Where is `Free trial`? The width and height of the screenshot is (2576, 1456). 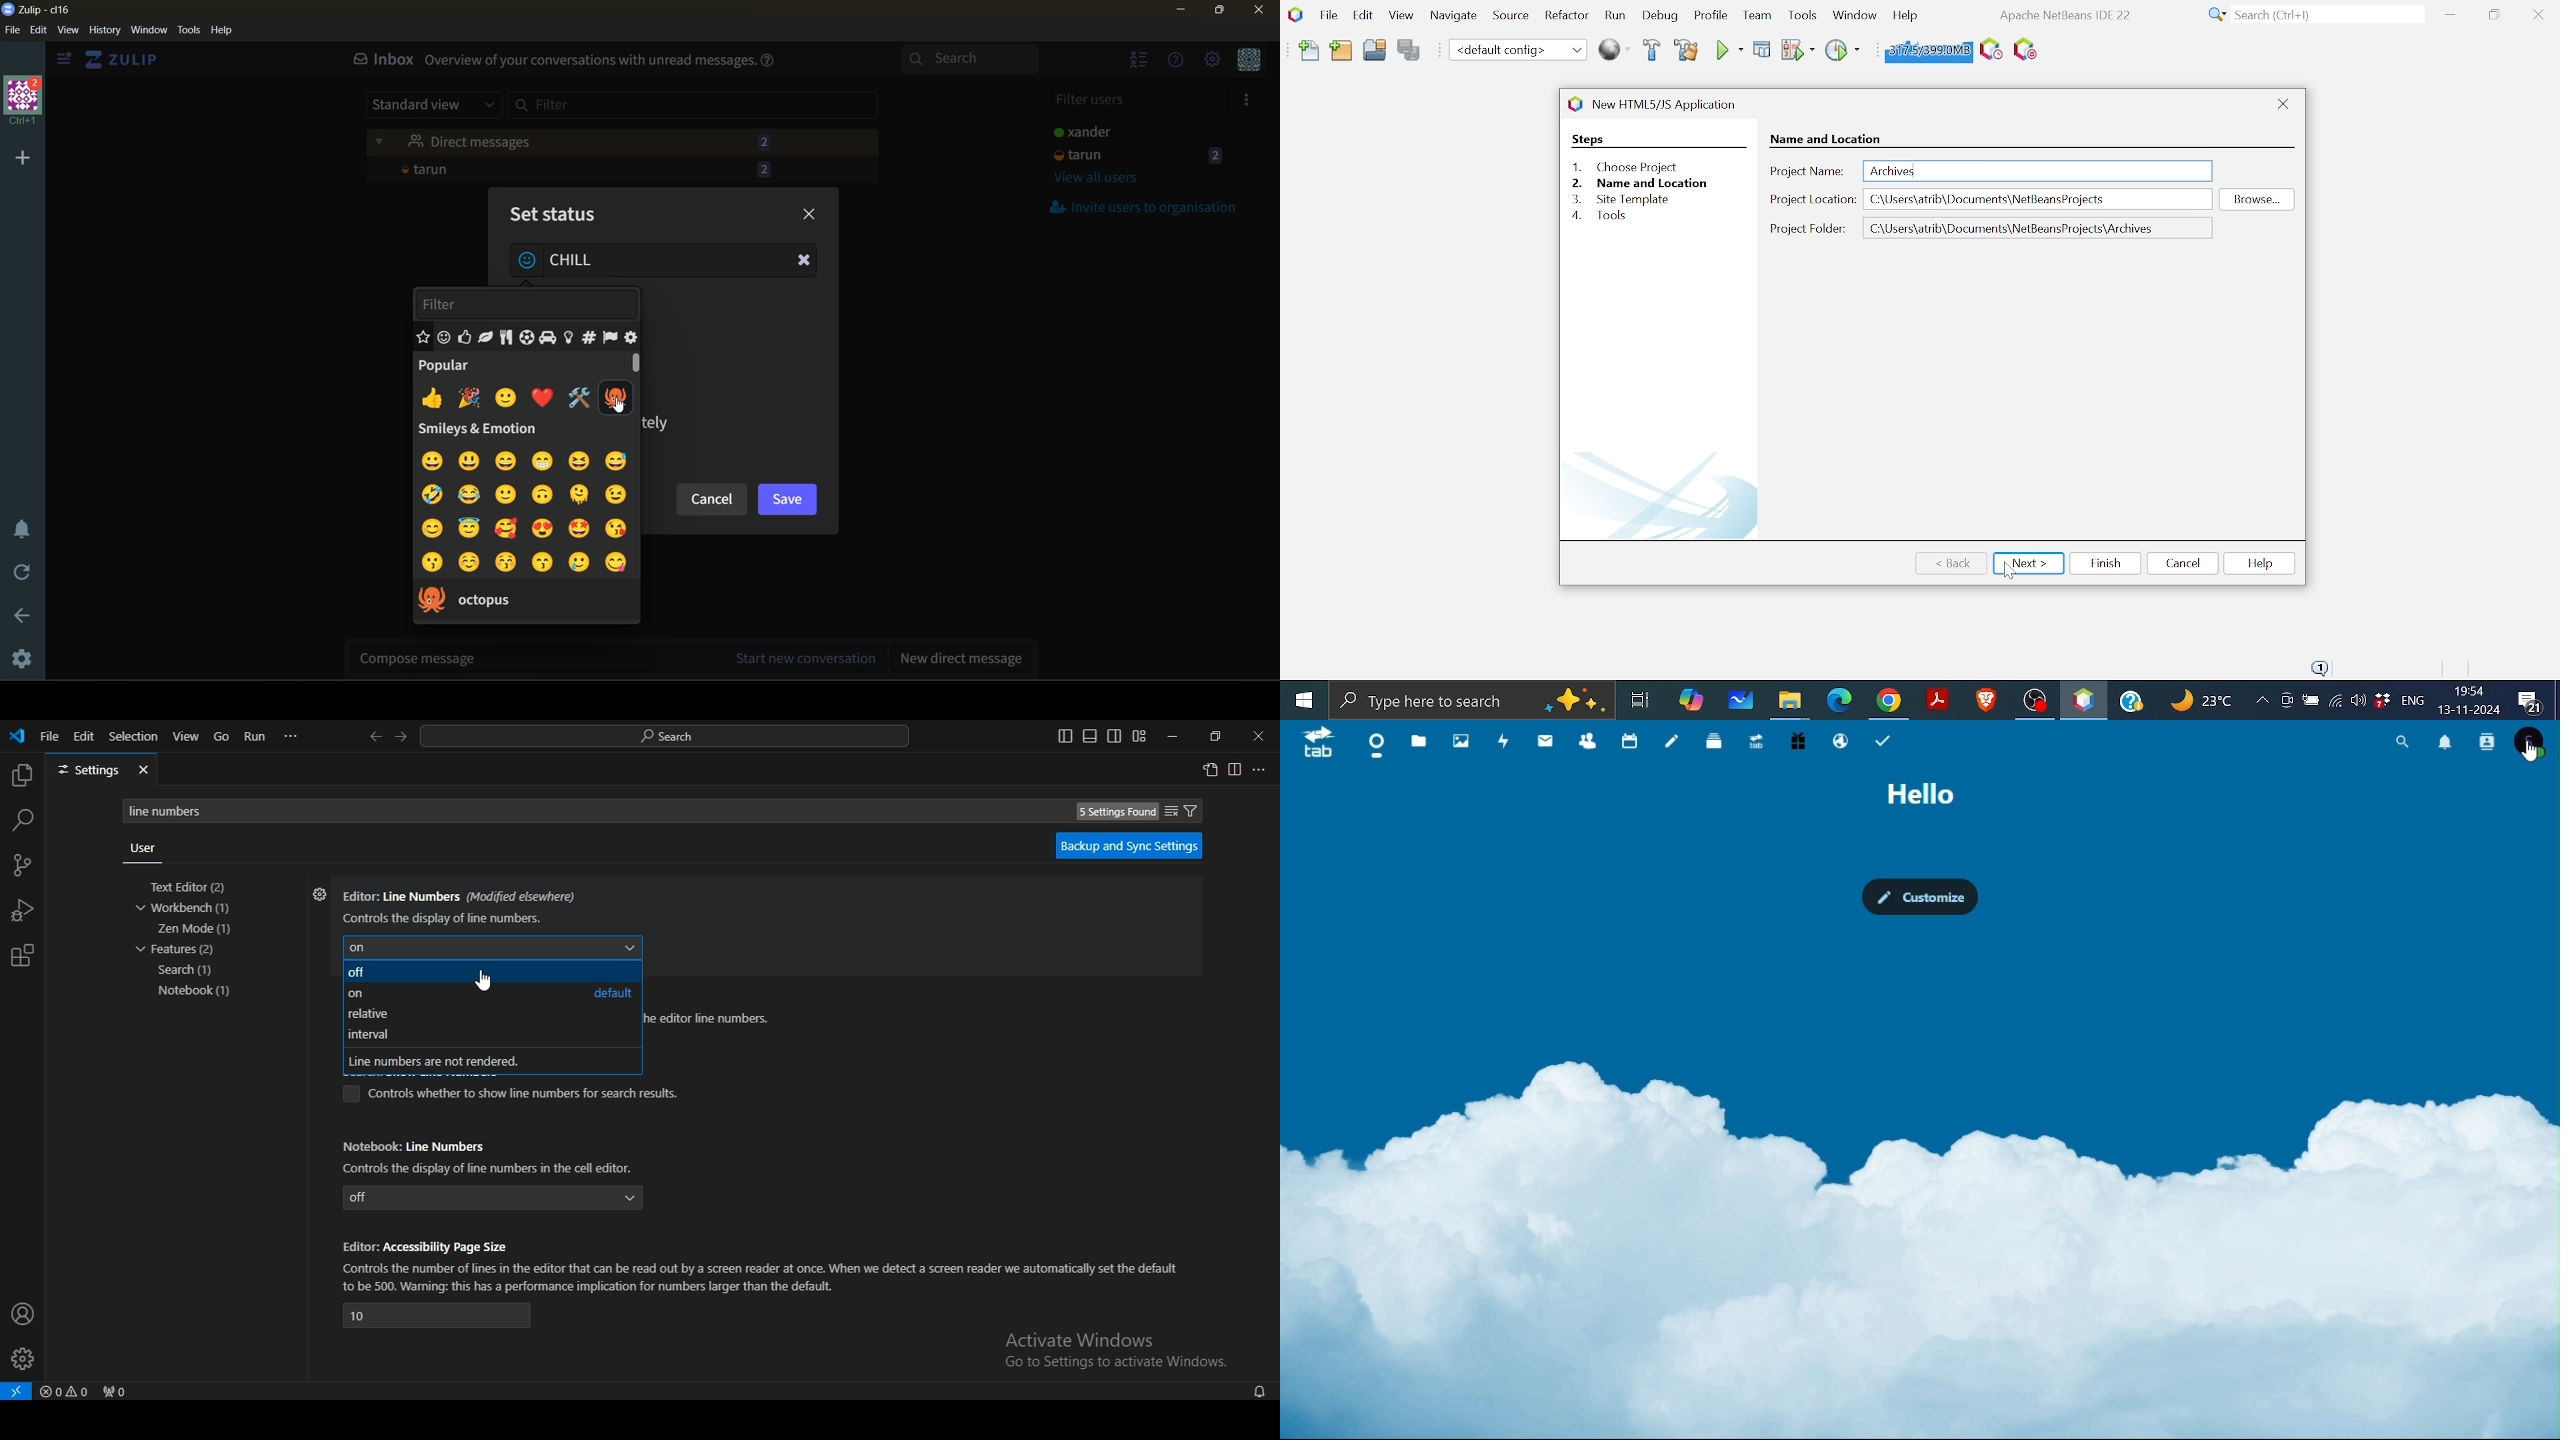 Free trial is located at coordinates (1797, 740).